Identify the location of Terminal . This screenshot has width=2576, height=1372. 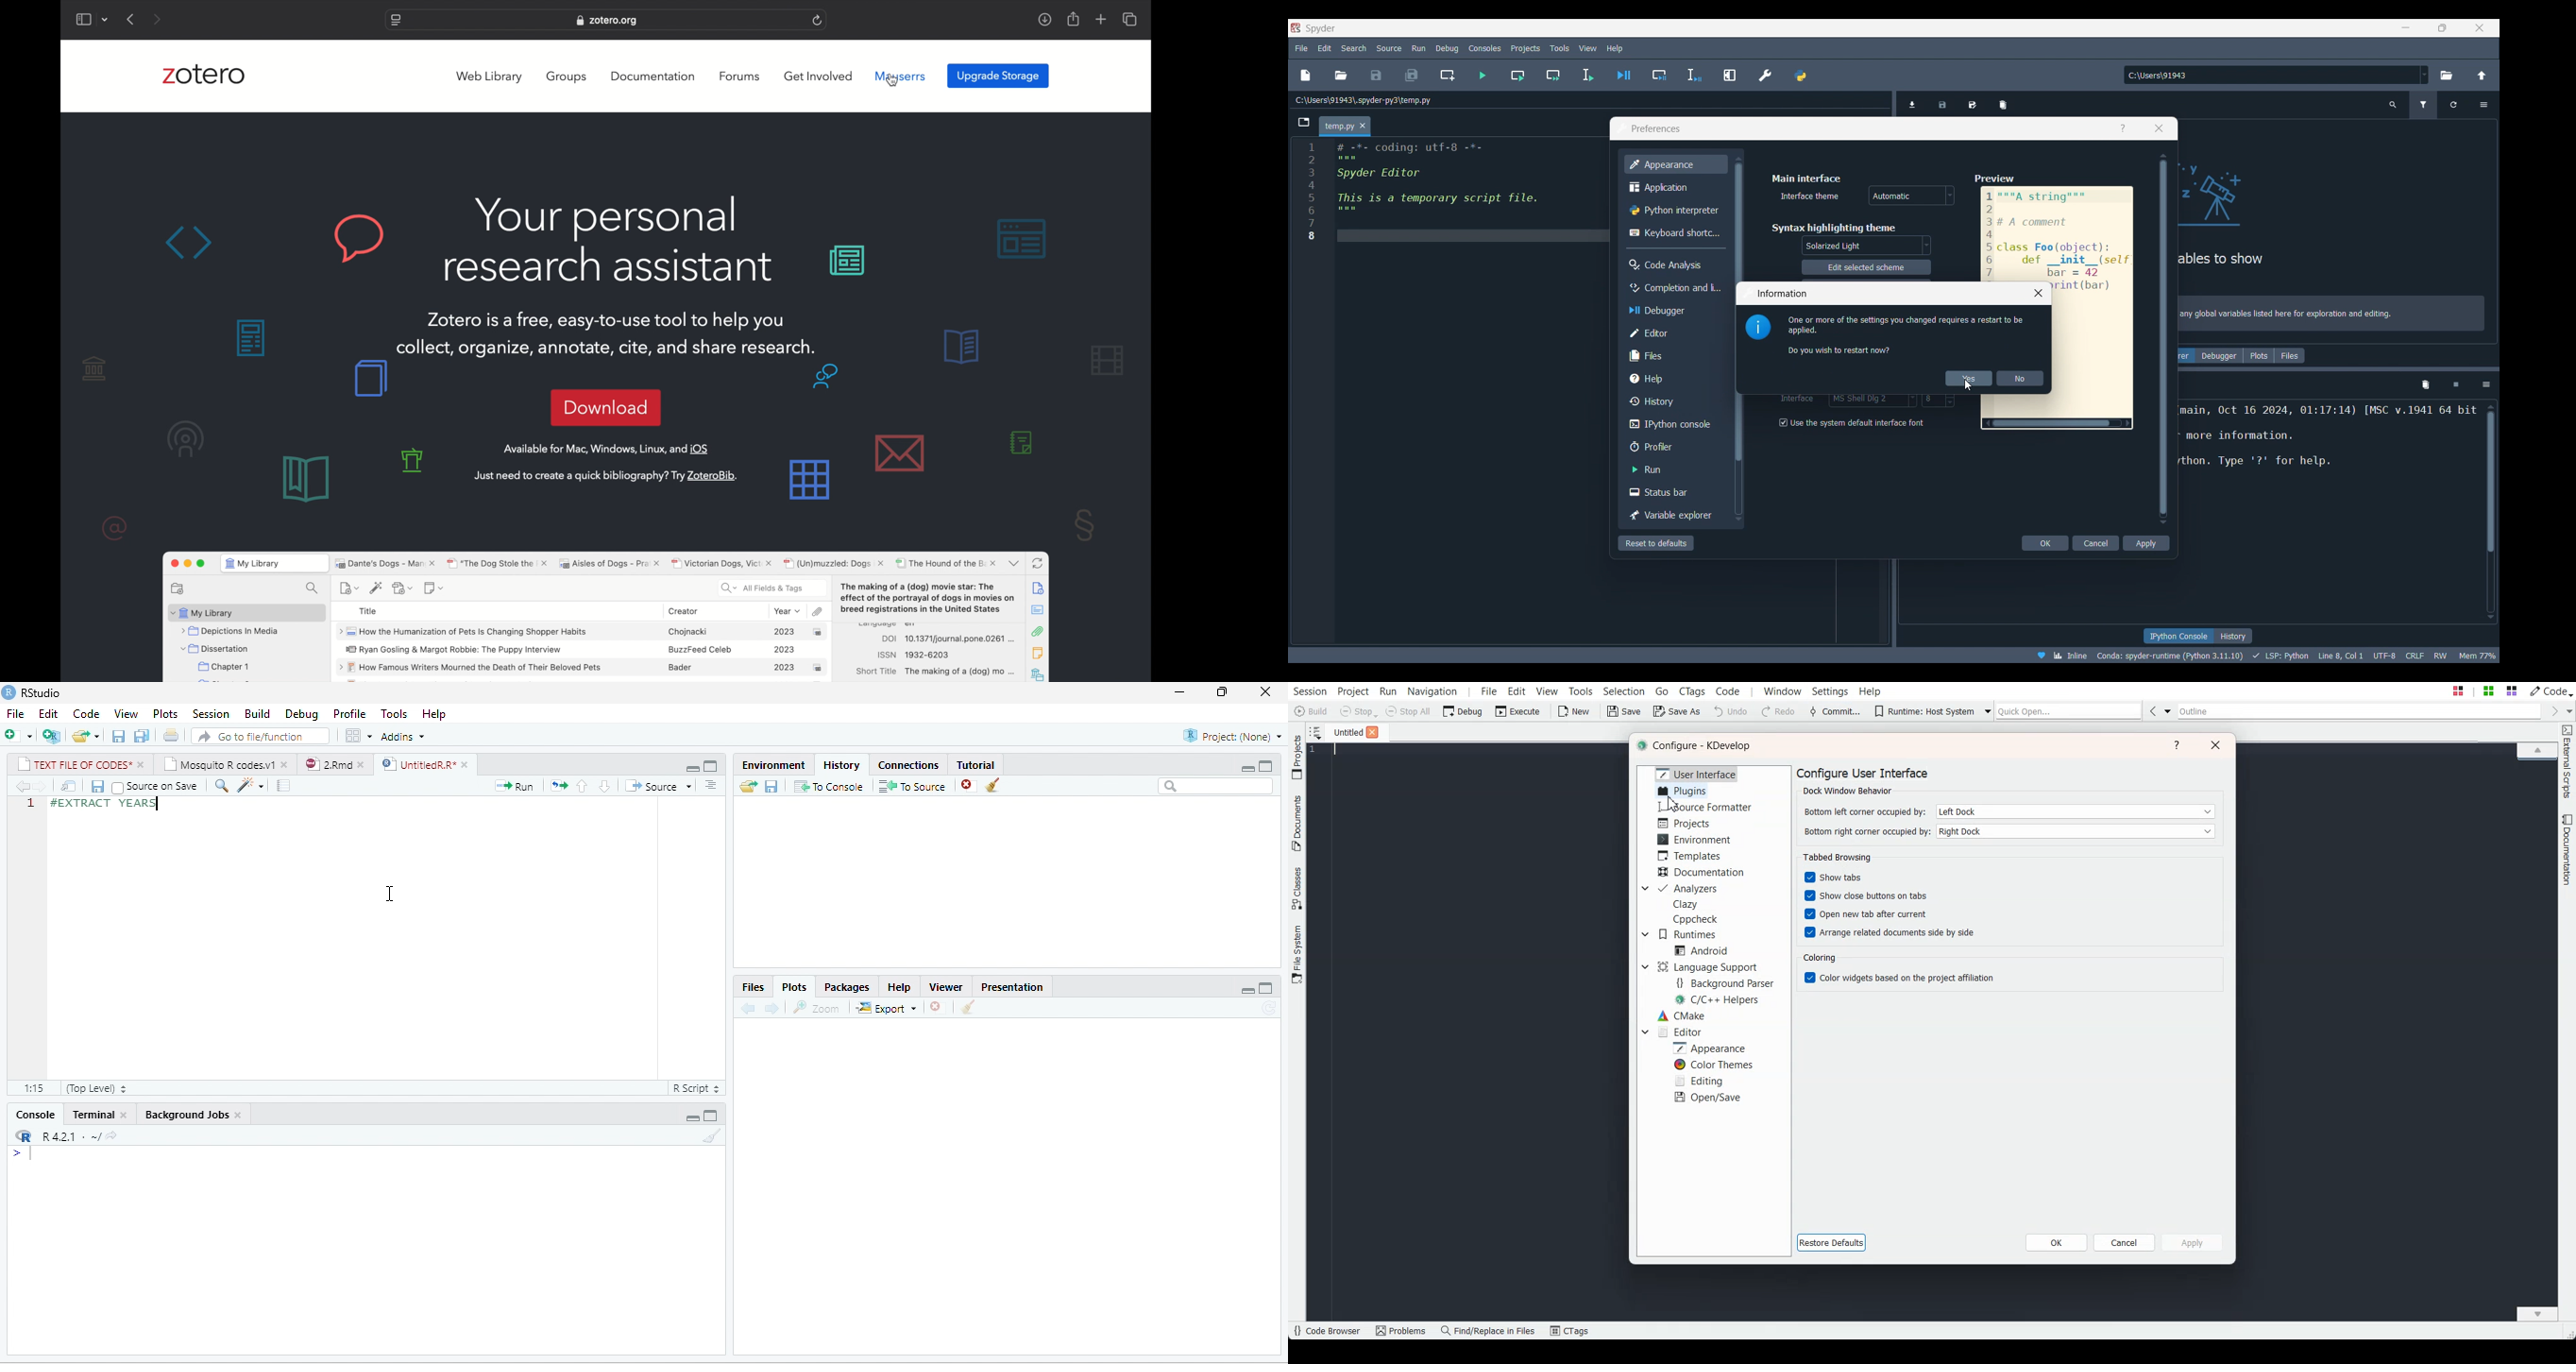
(92, 1115).